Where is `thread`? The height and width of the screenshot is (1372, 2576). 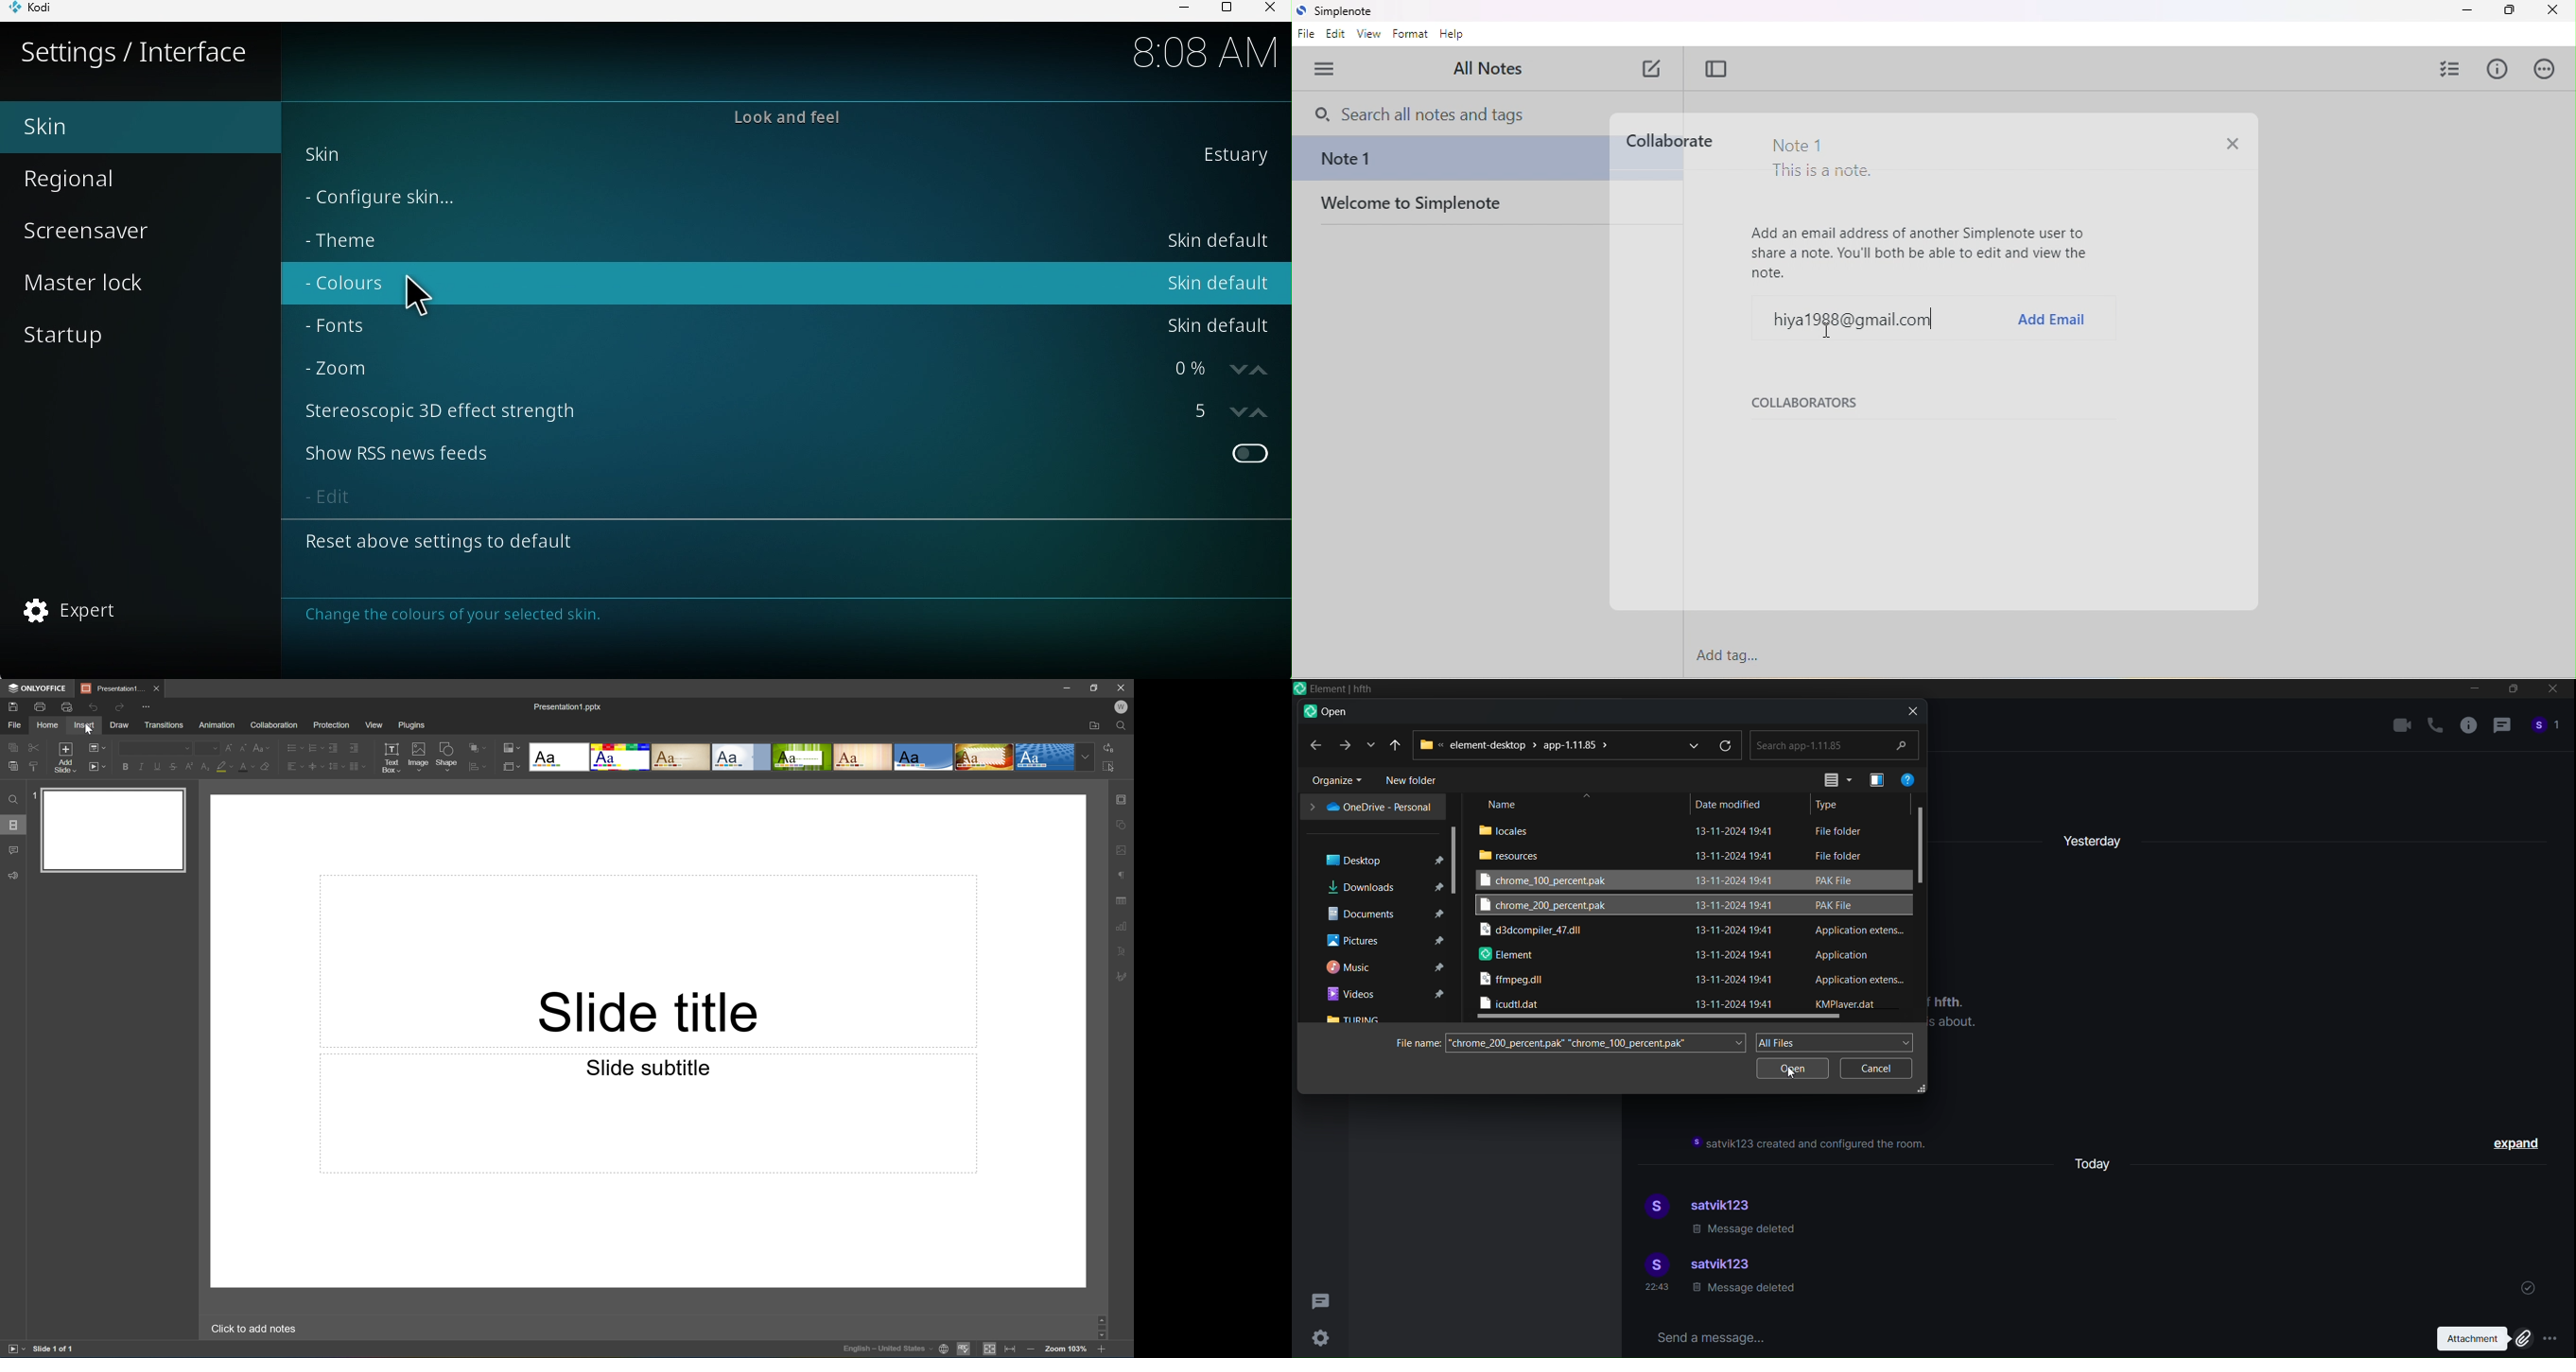
thread is located at coordinates (2502, 728).